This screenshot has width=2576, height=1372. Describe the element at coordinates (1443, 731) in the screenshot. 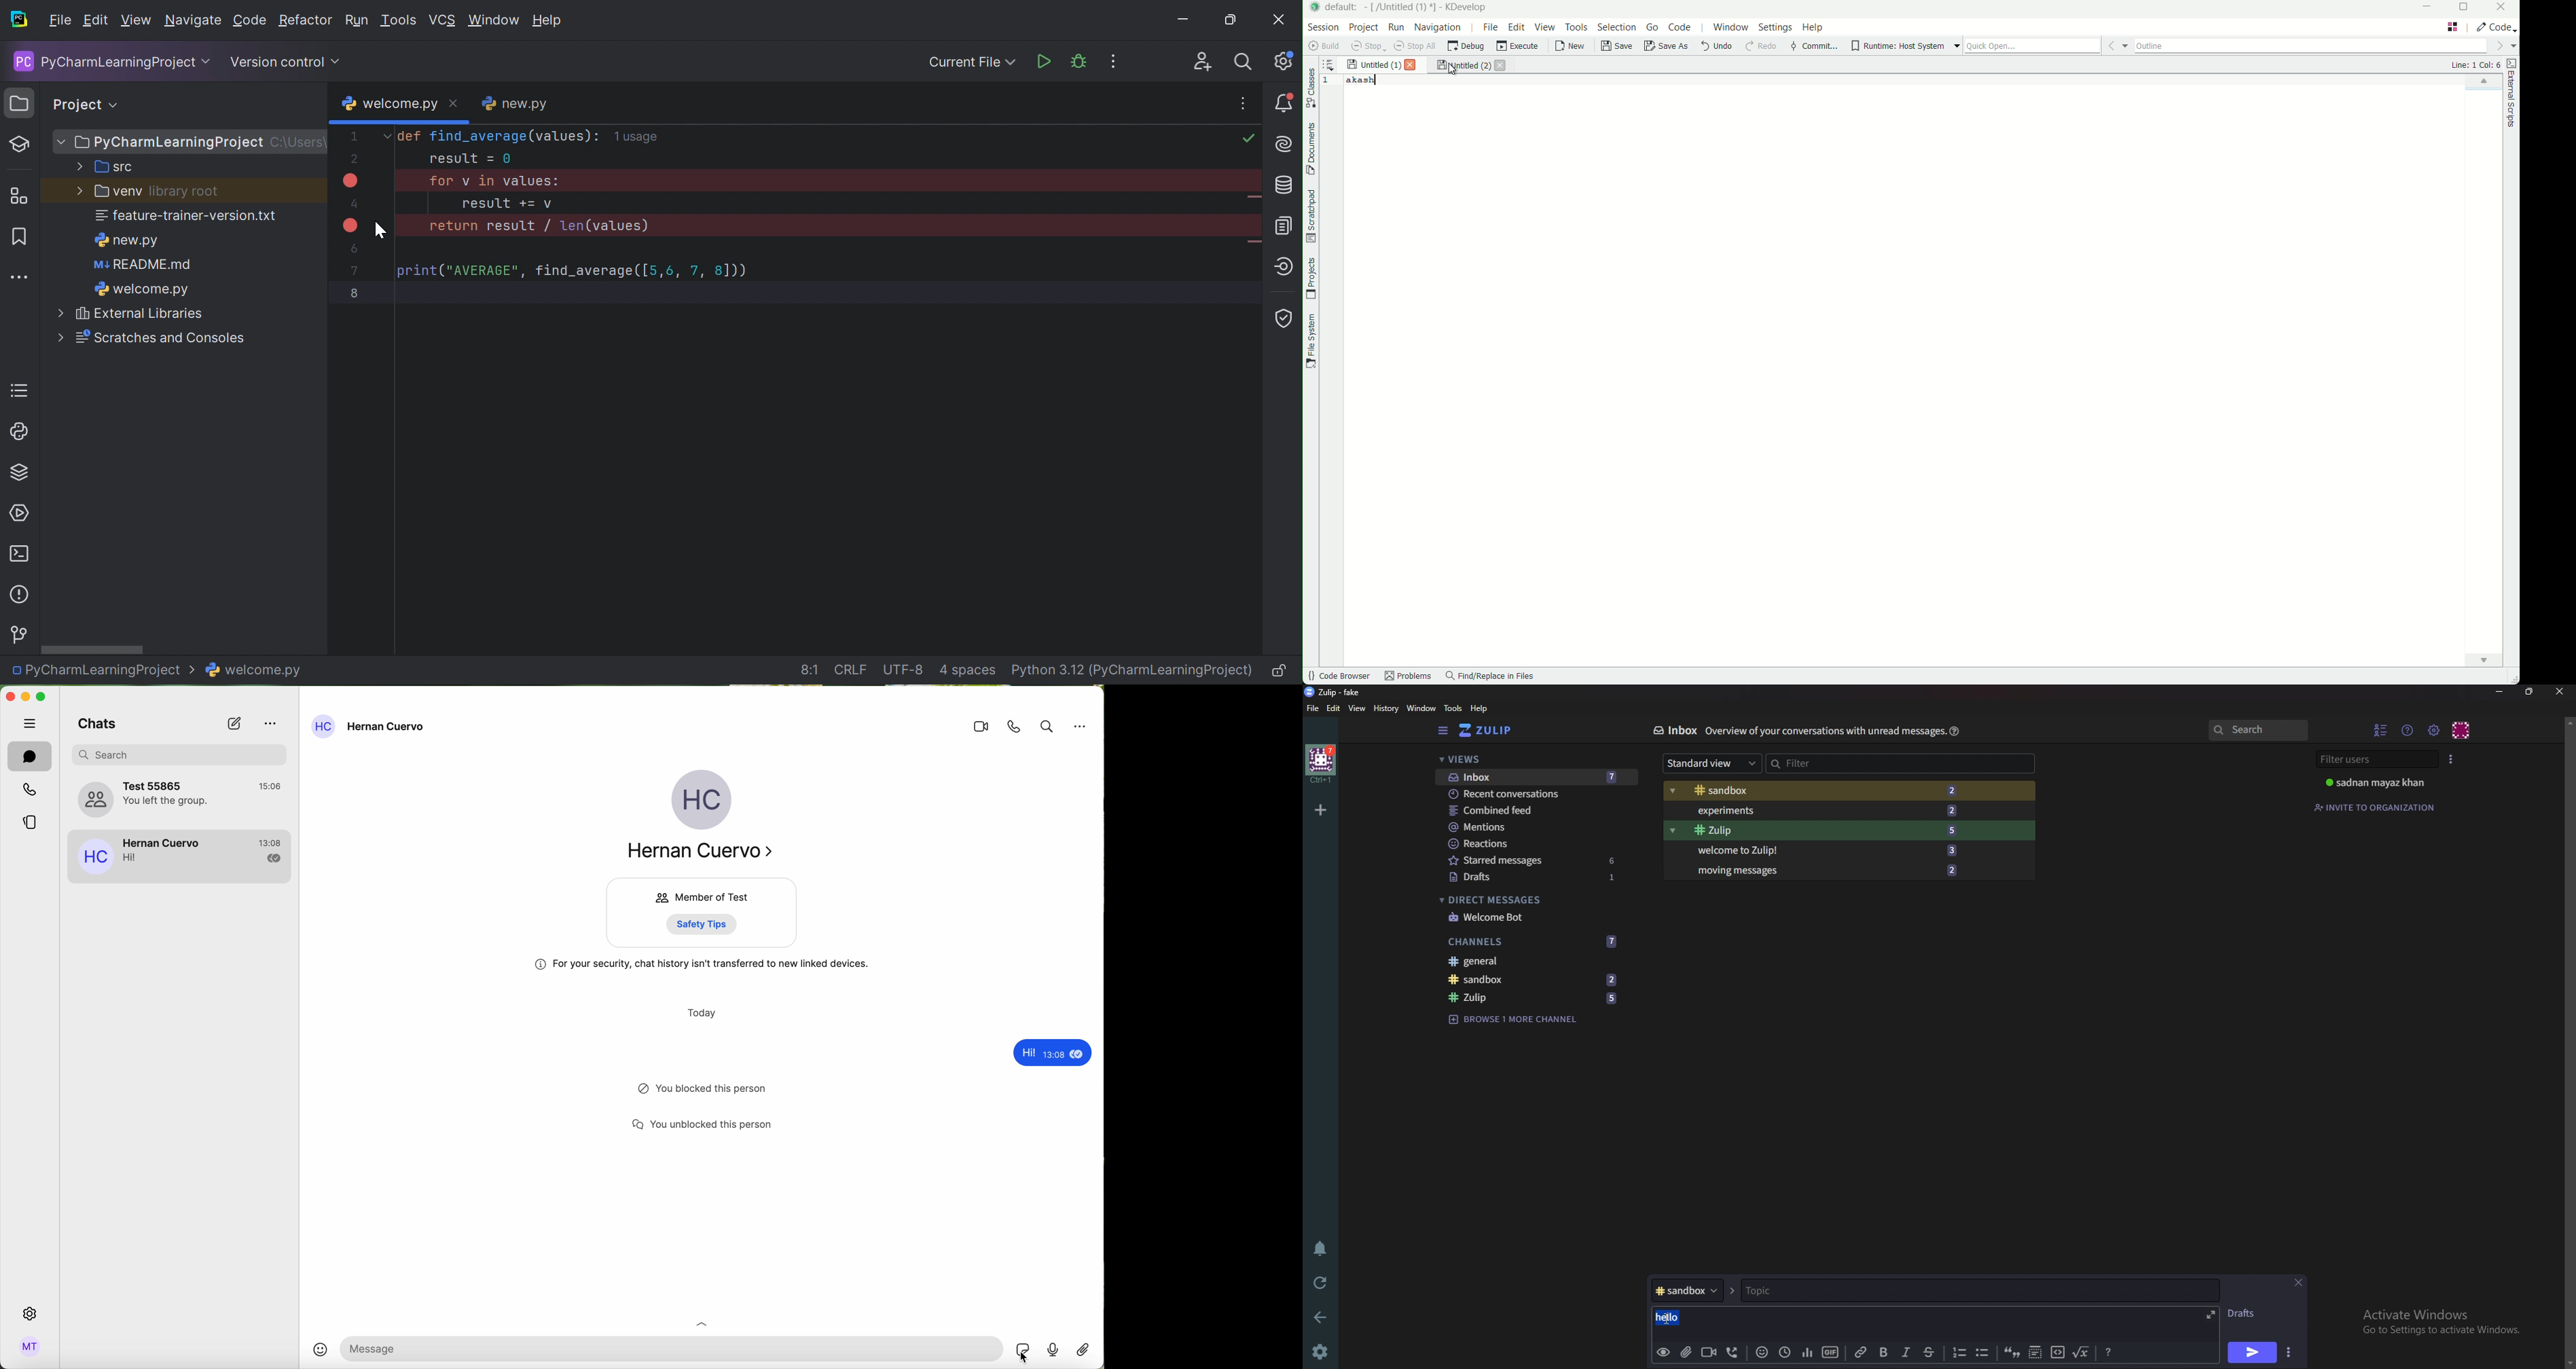

I see `hide side bar` at that location.